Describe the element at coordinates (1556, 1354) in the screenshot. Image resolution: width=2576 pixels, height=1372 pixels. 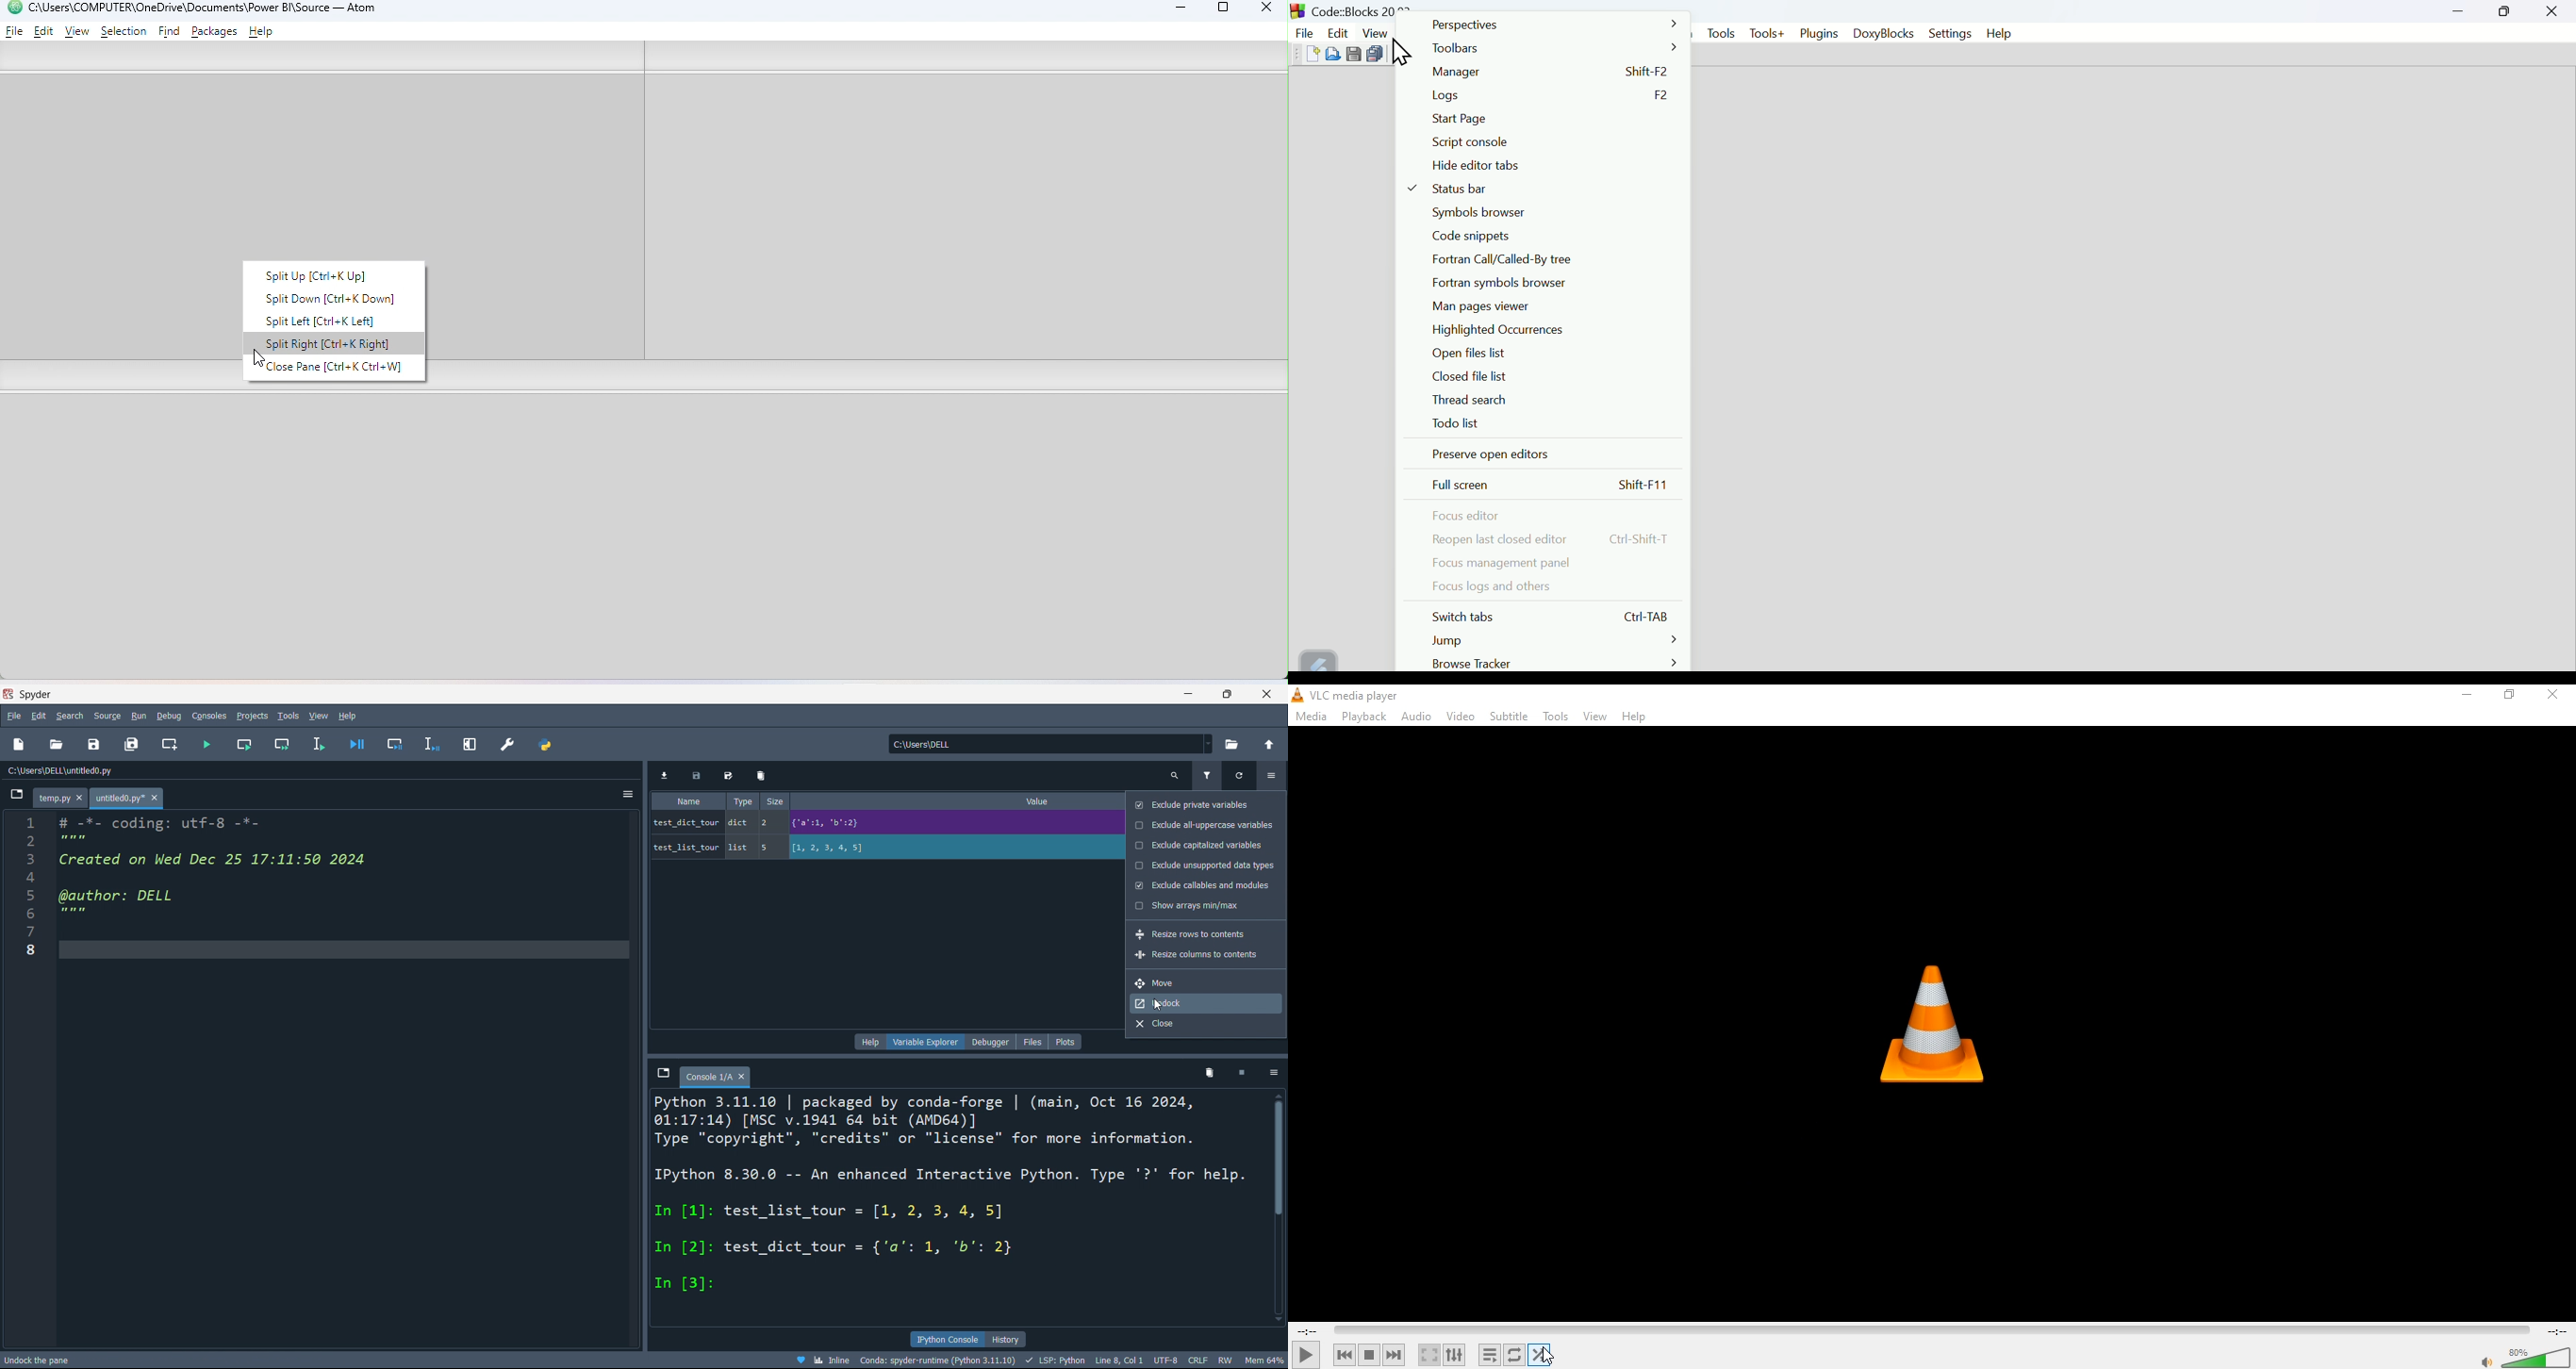
I see `cursor` at that location.